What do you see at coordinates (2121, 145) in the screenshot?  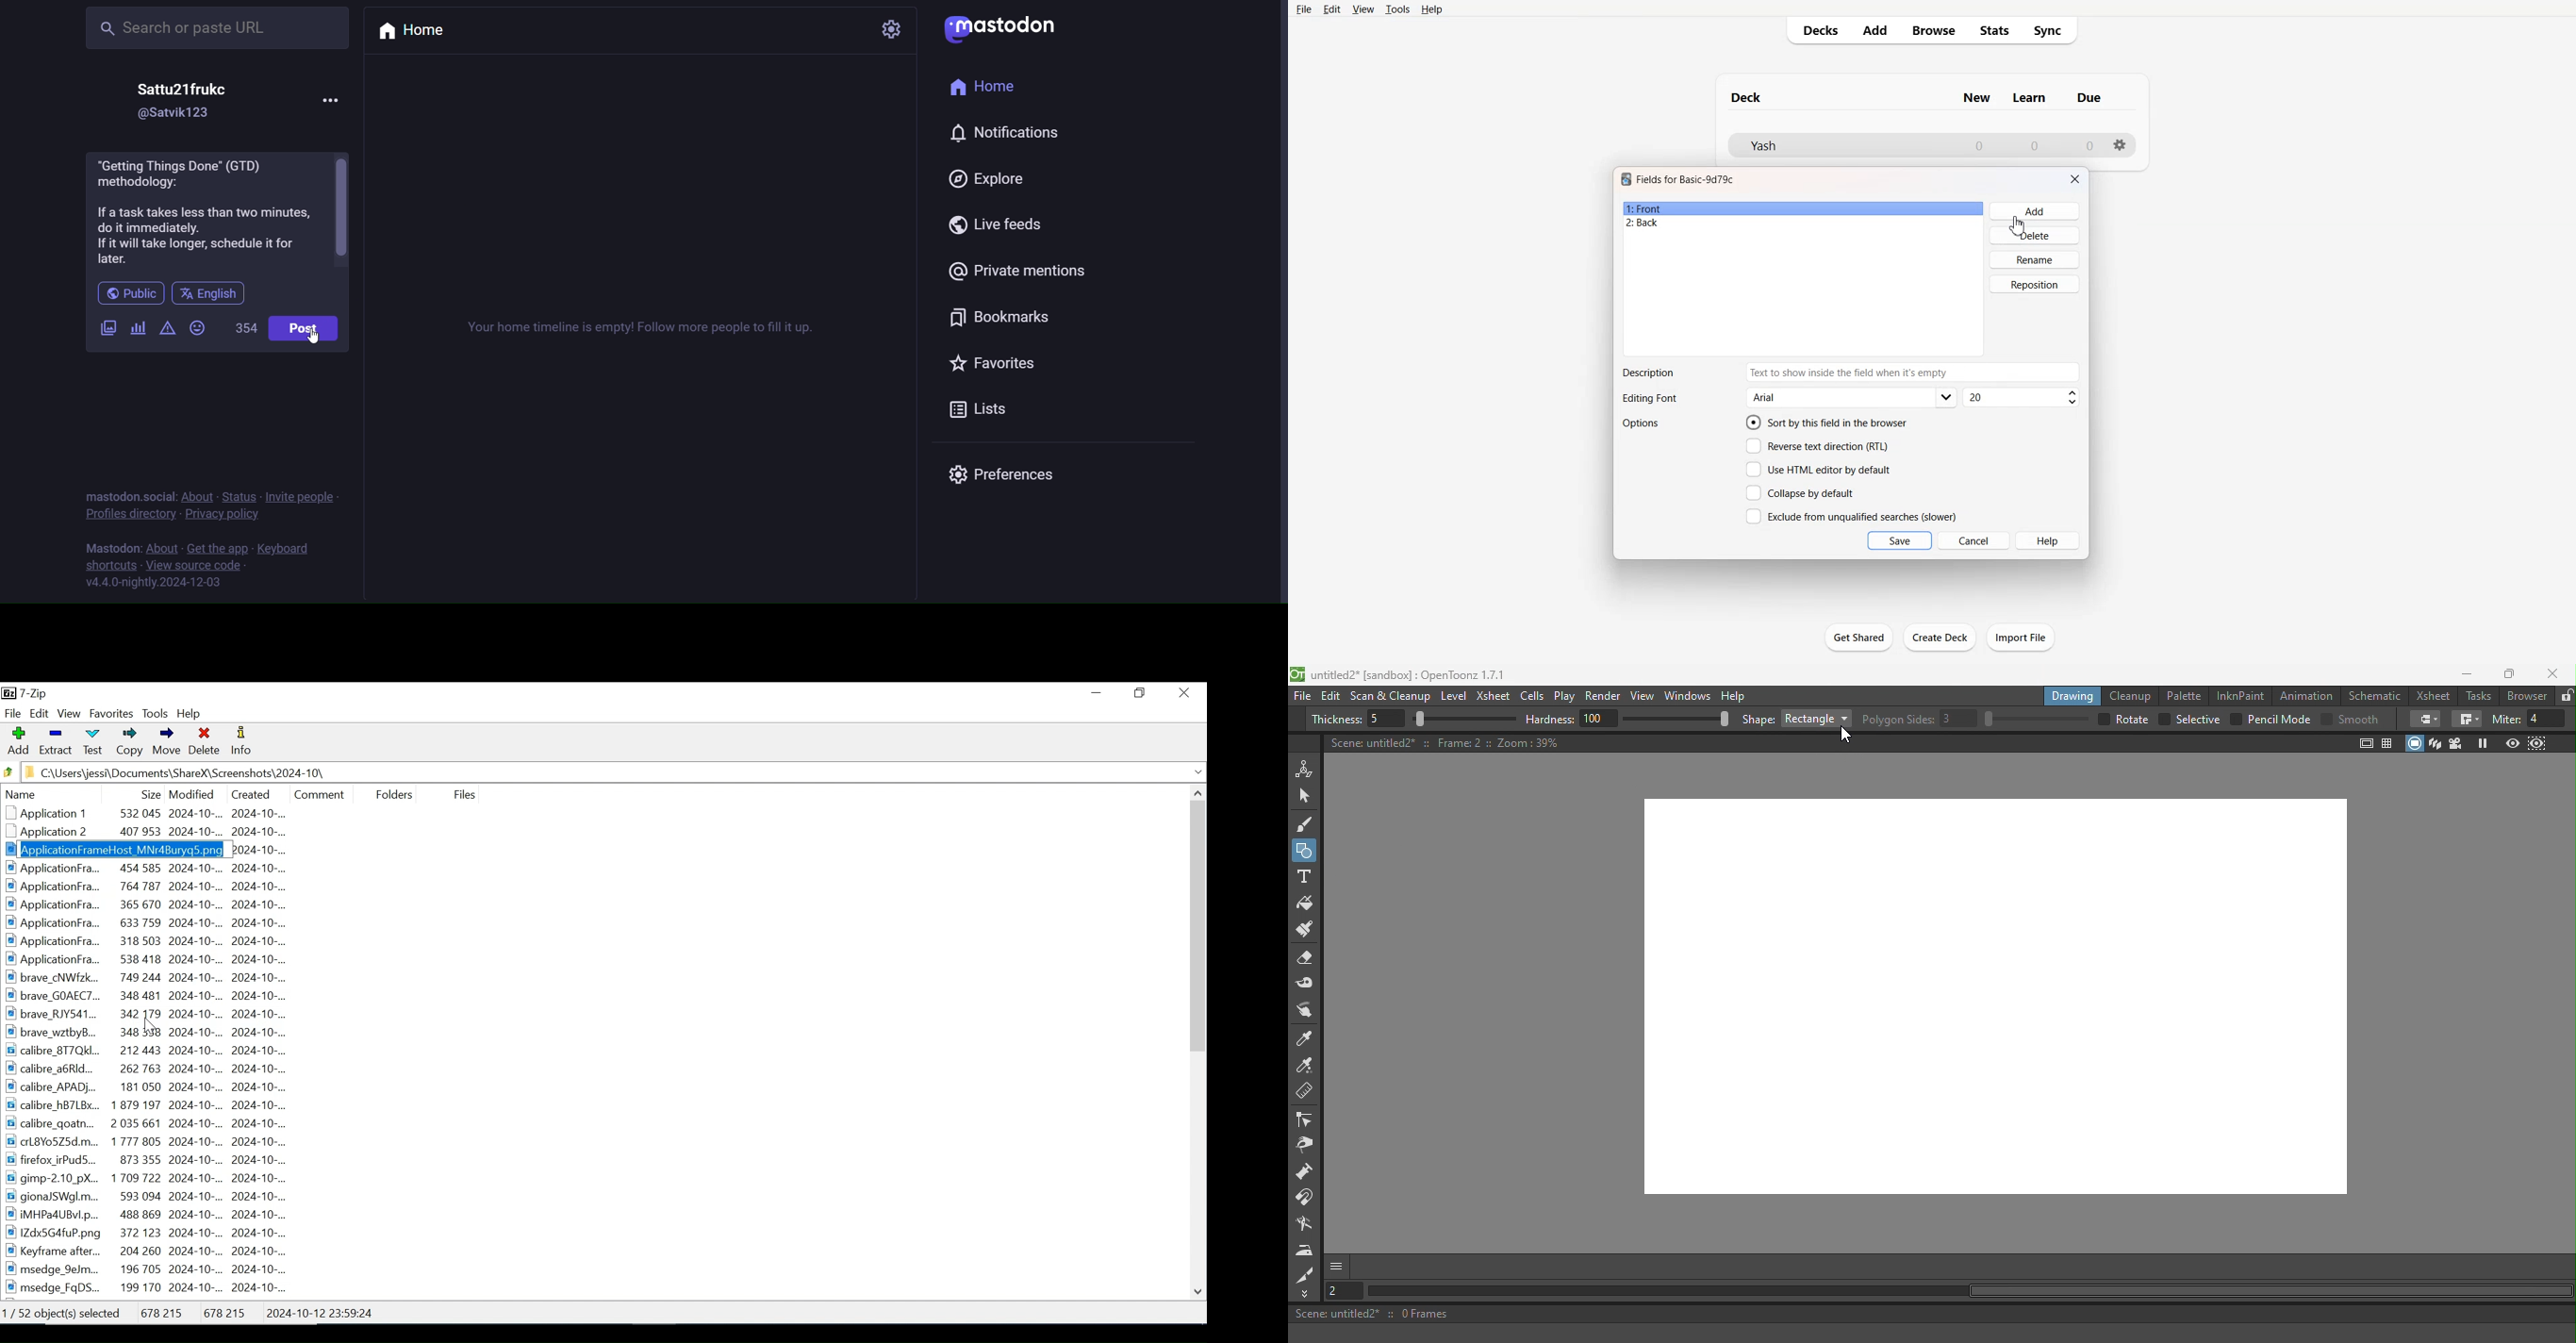 I see `Settings` at bounding box center [2121, 145].